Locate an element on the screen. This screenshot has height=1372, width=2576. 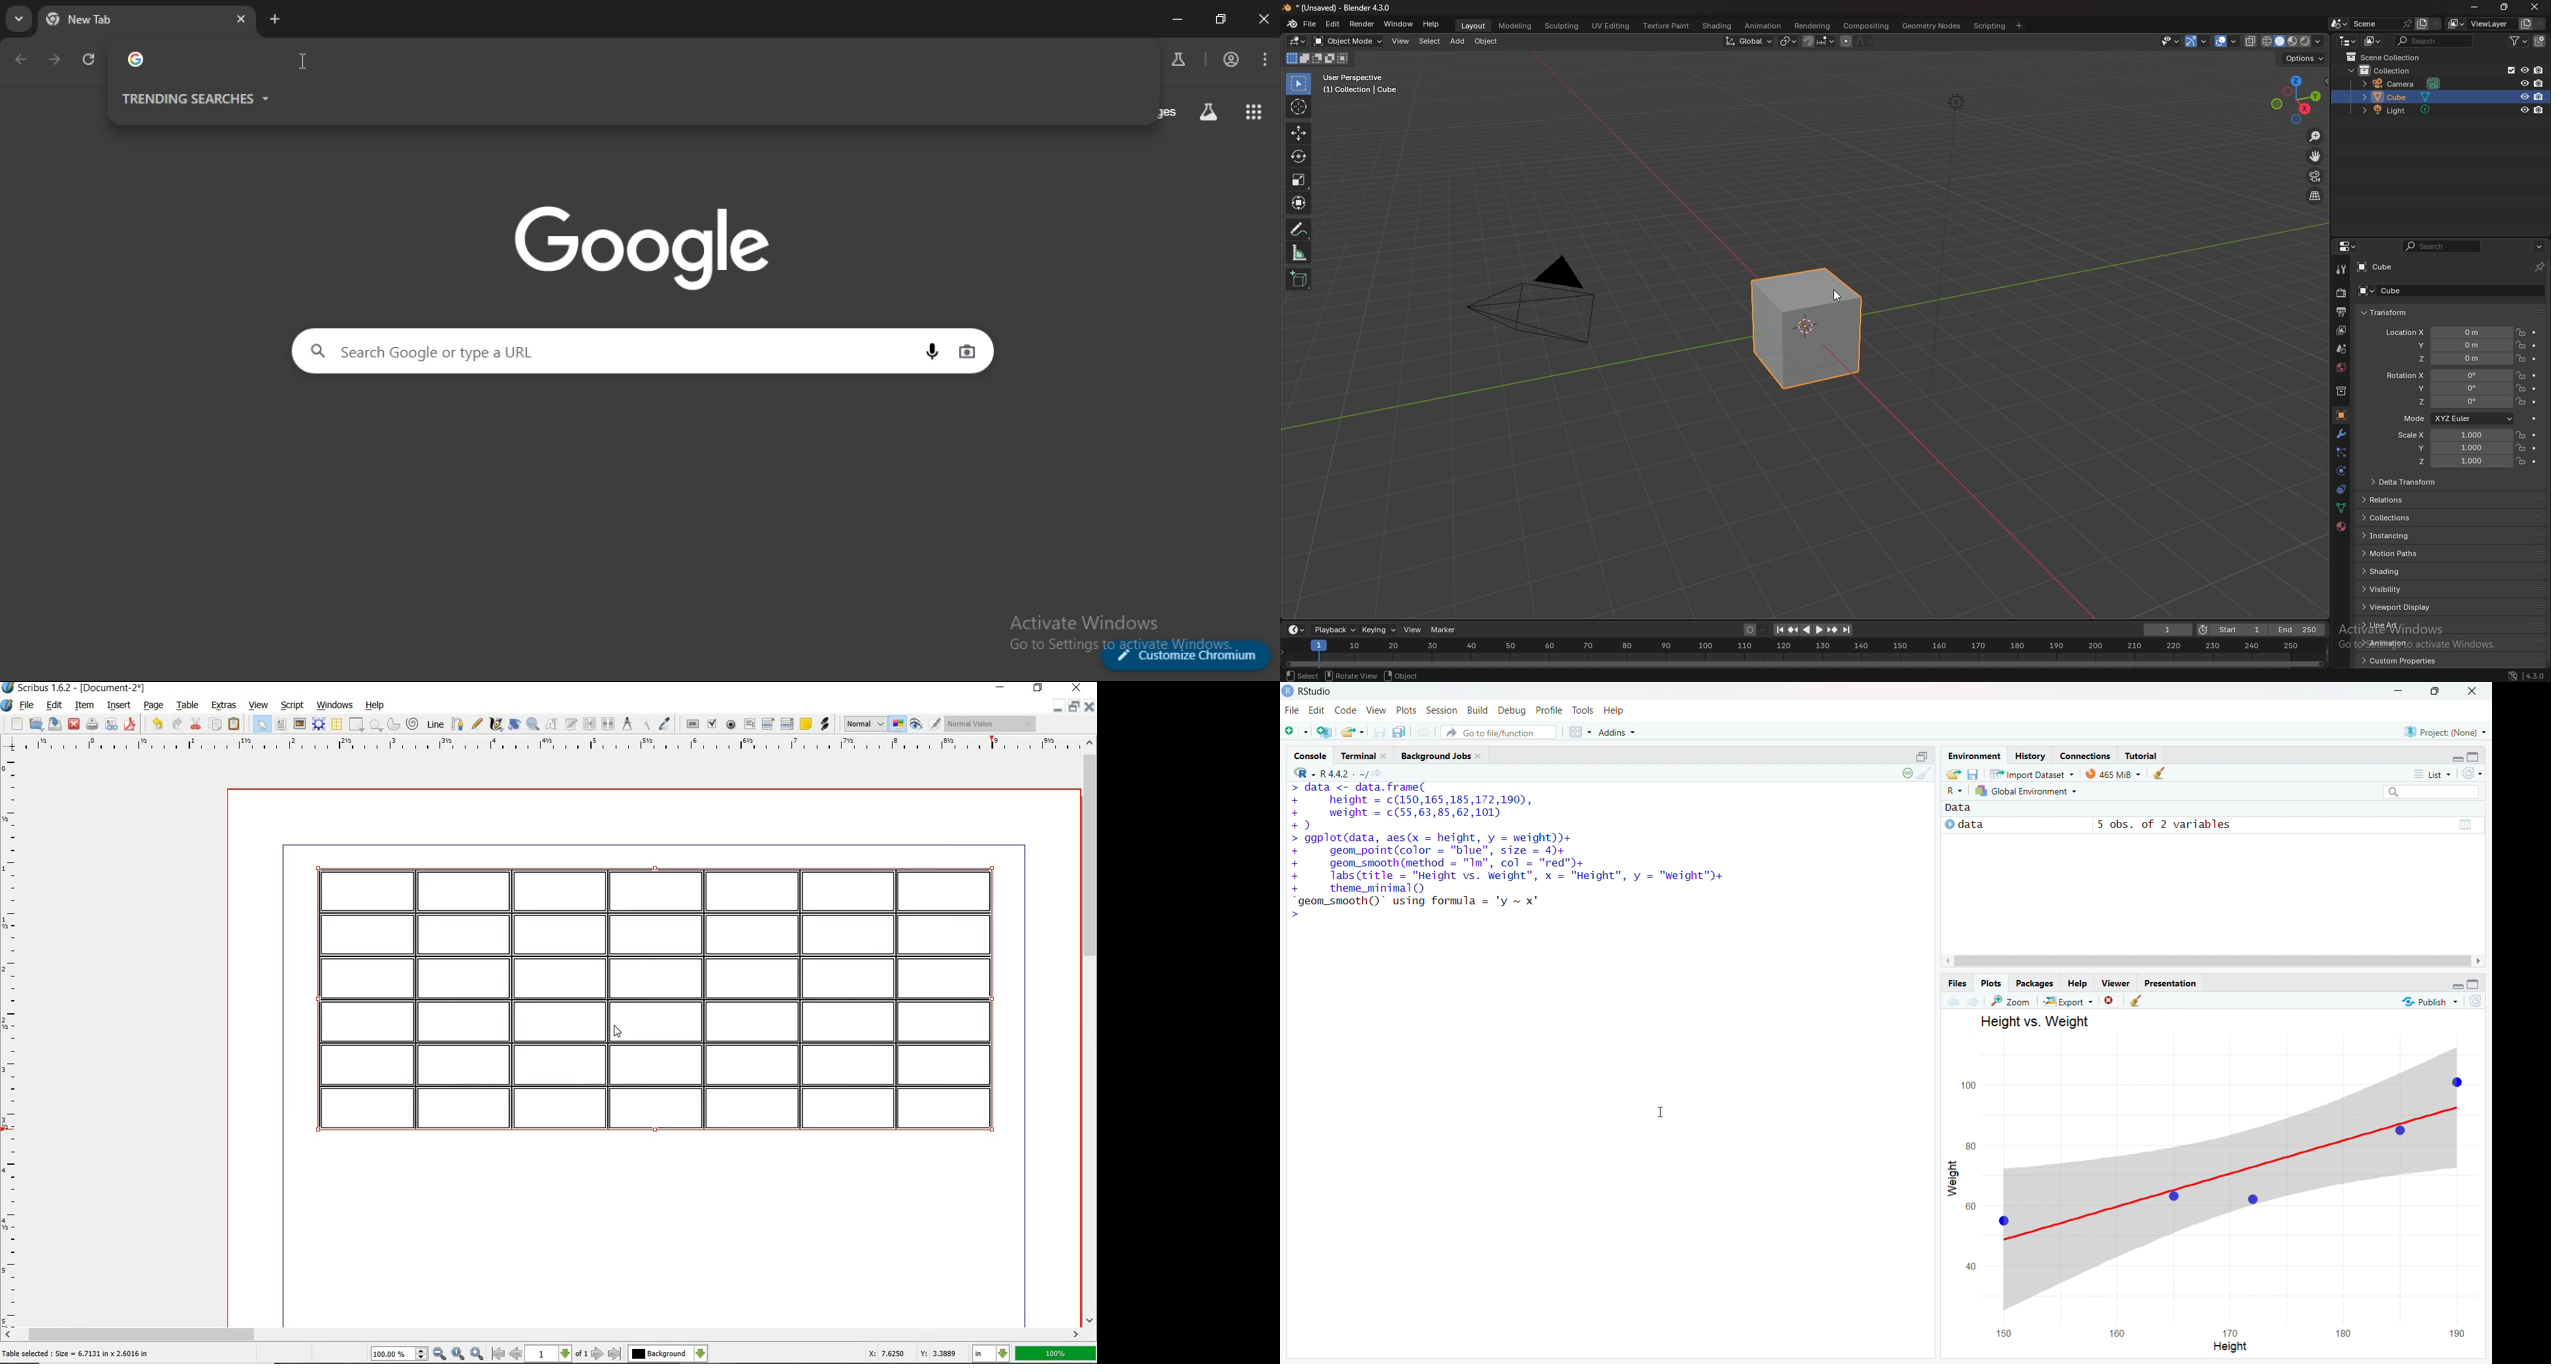
constraints is located at coordinates (2341, 489).